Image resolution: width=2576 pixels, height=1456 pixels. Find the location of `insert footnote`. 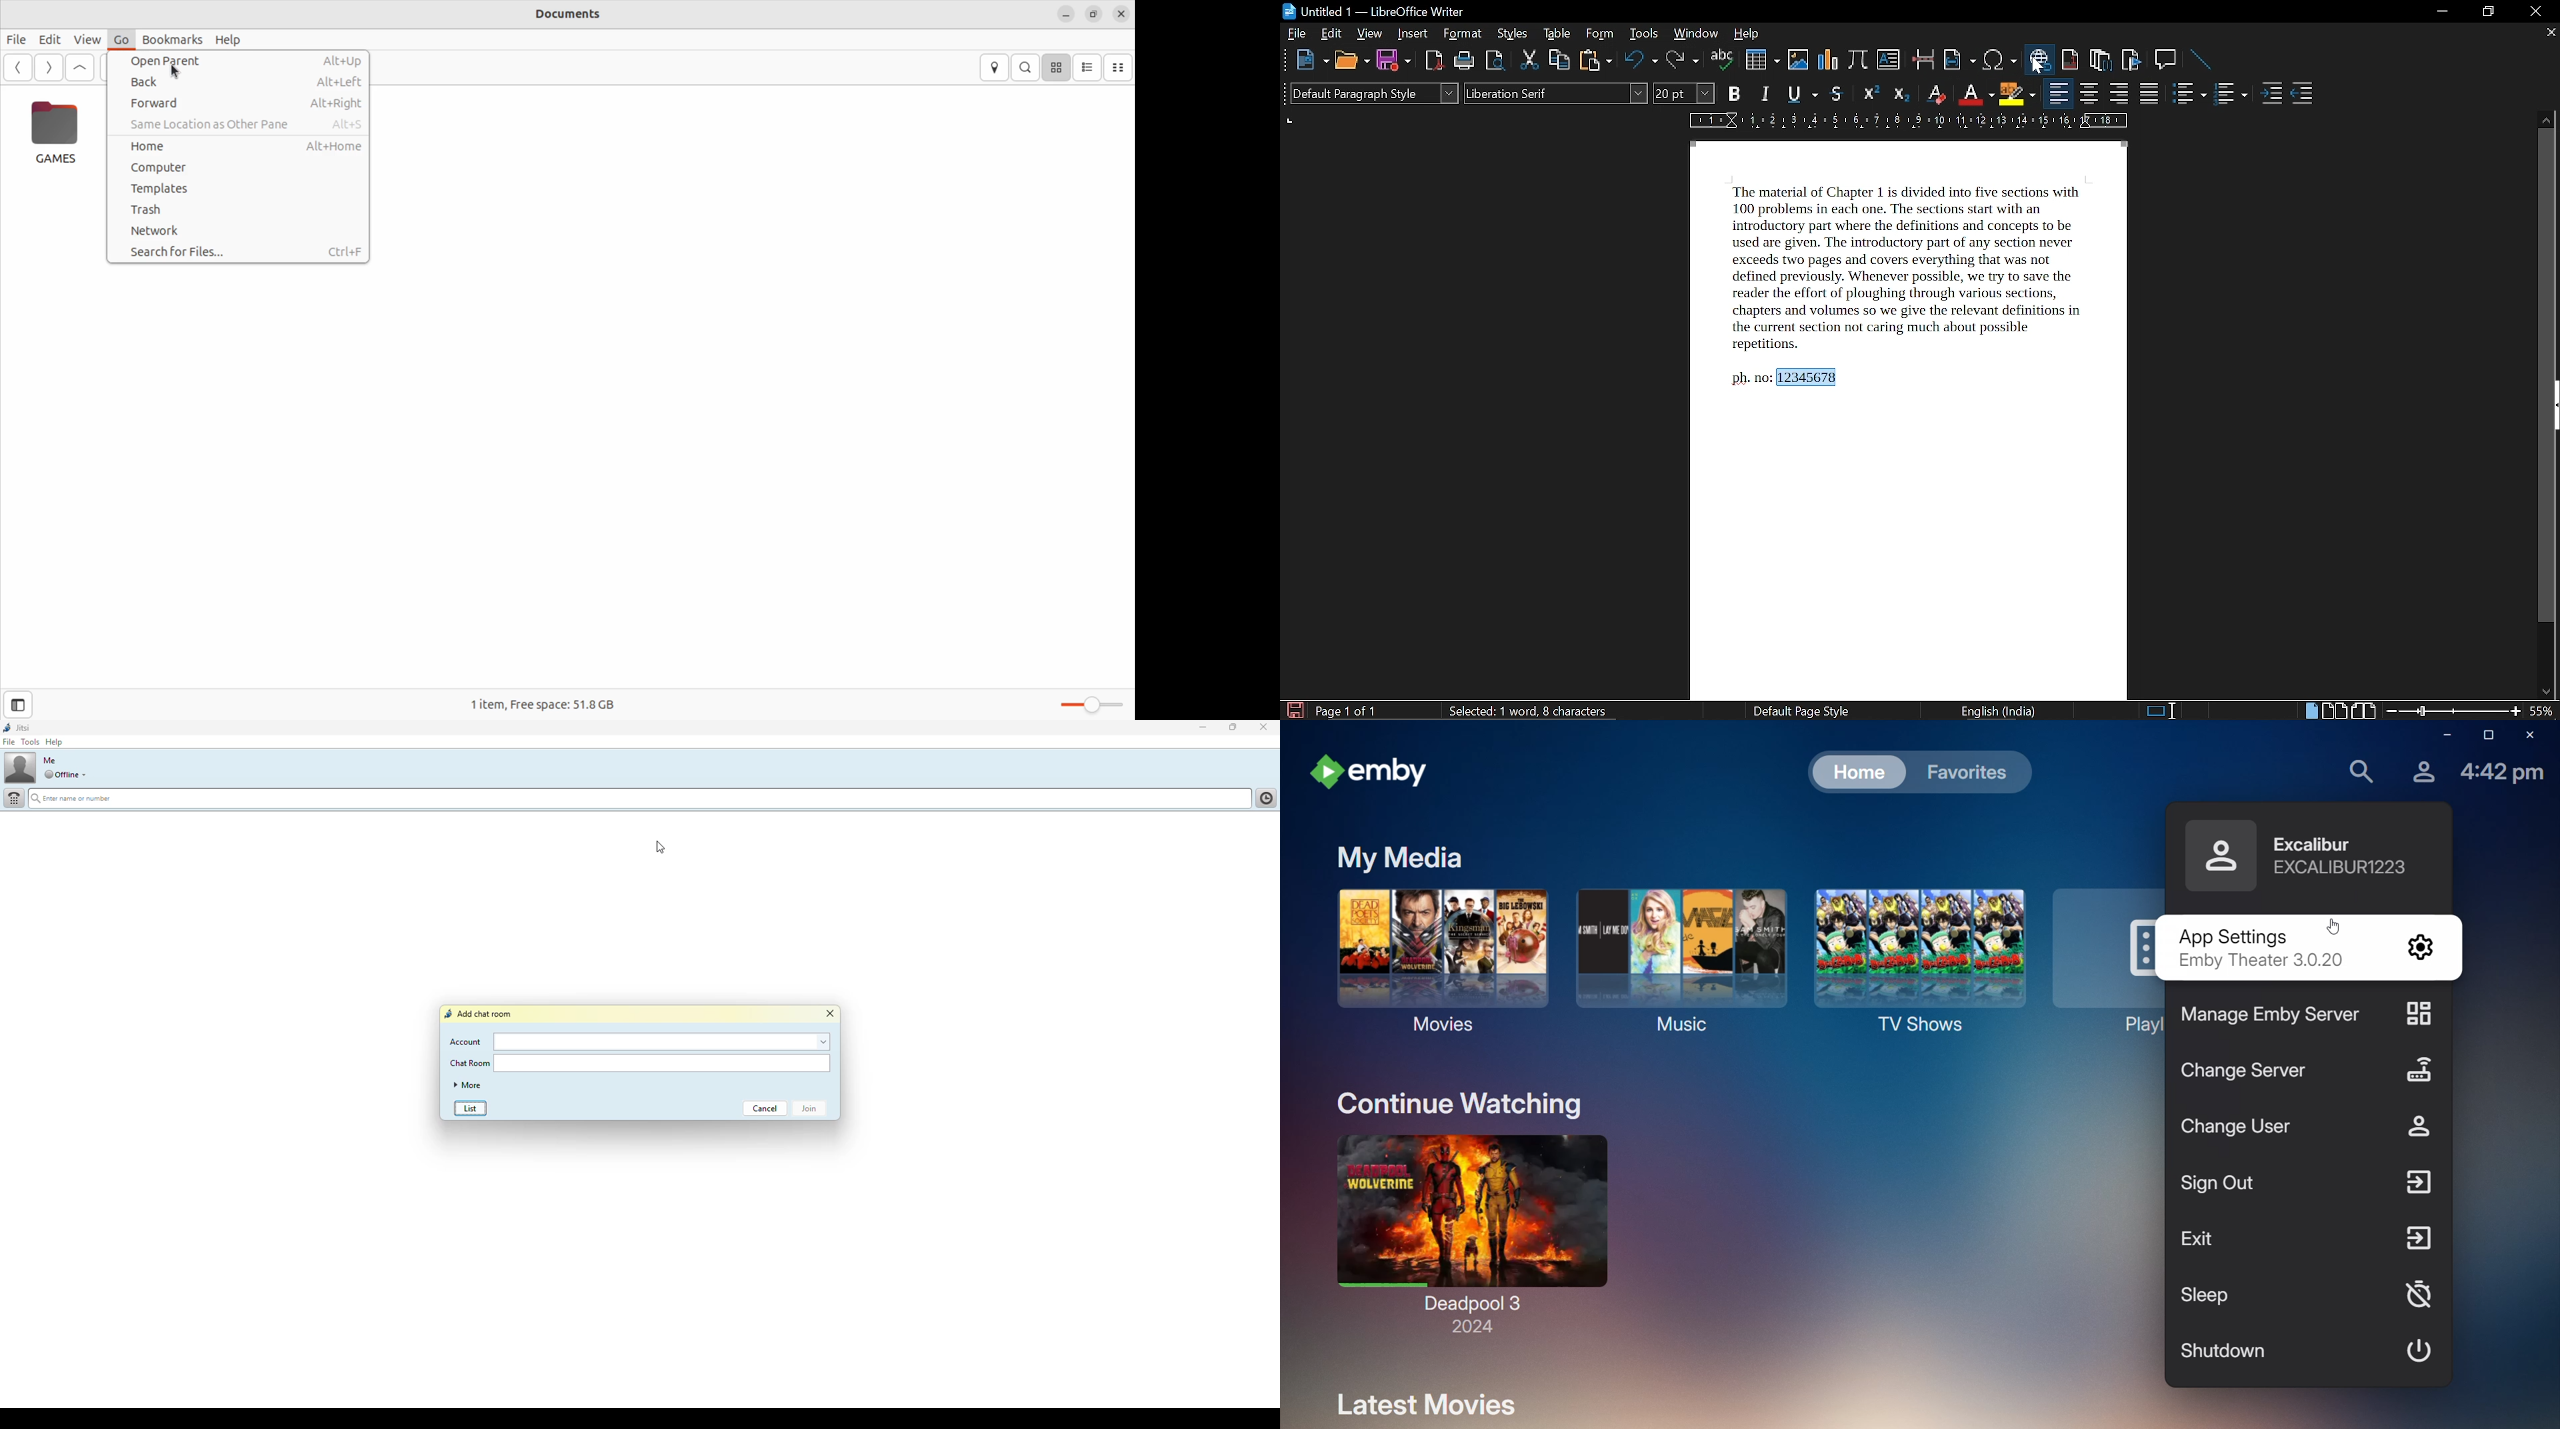

insert footnote is located at coordinates (2070, 60).